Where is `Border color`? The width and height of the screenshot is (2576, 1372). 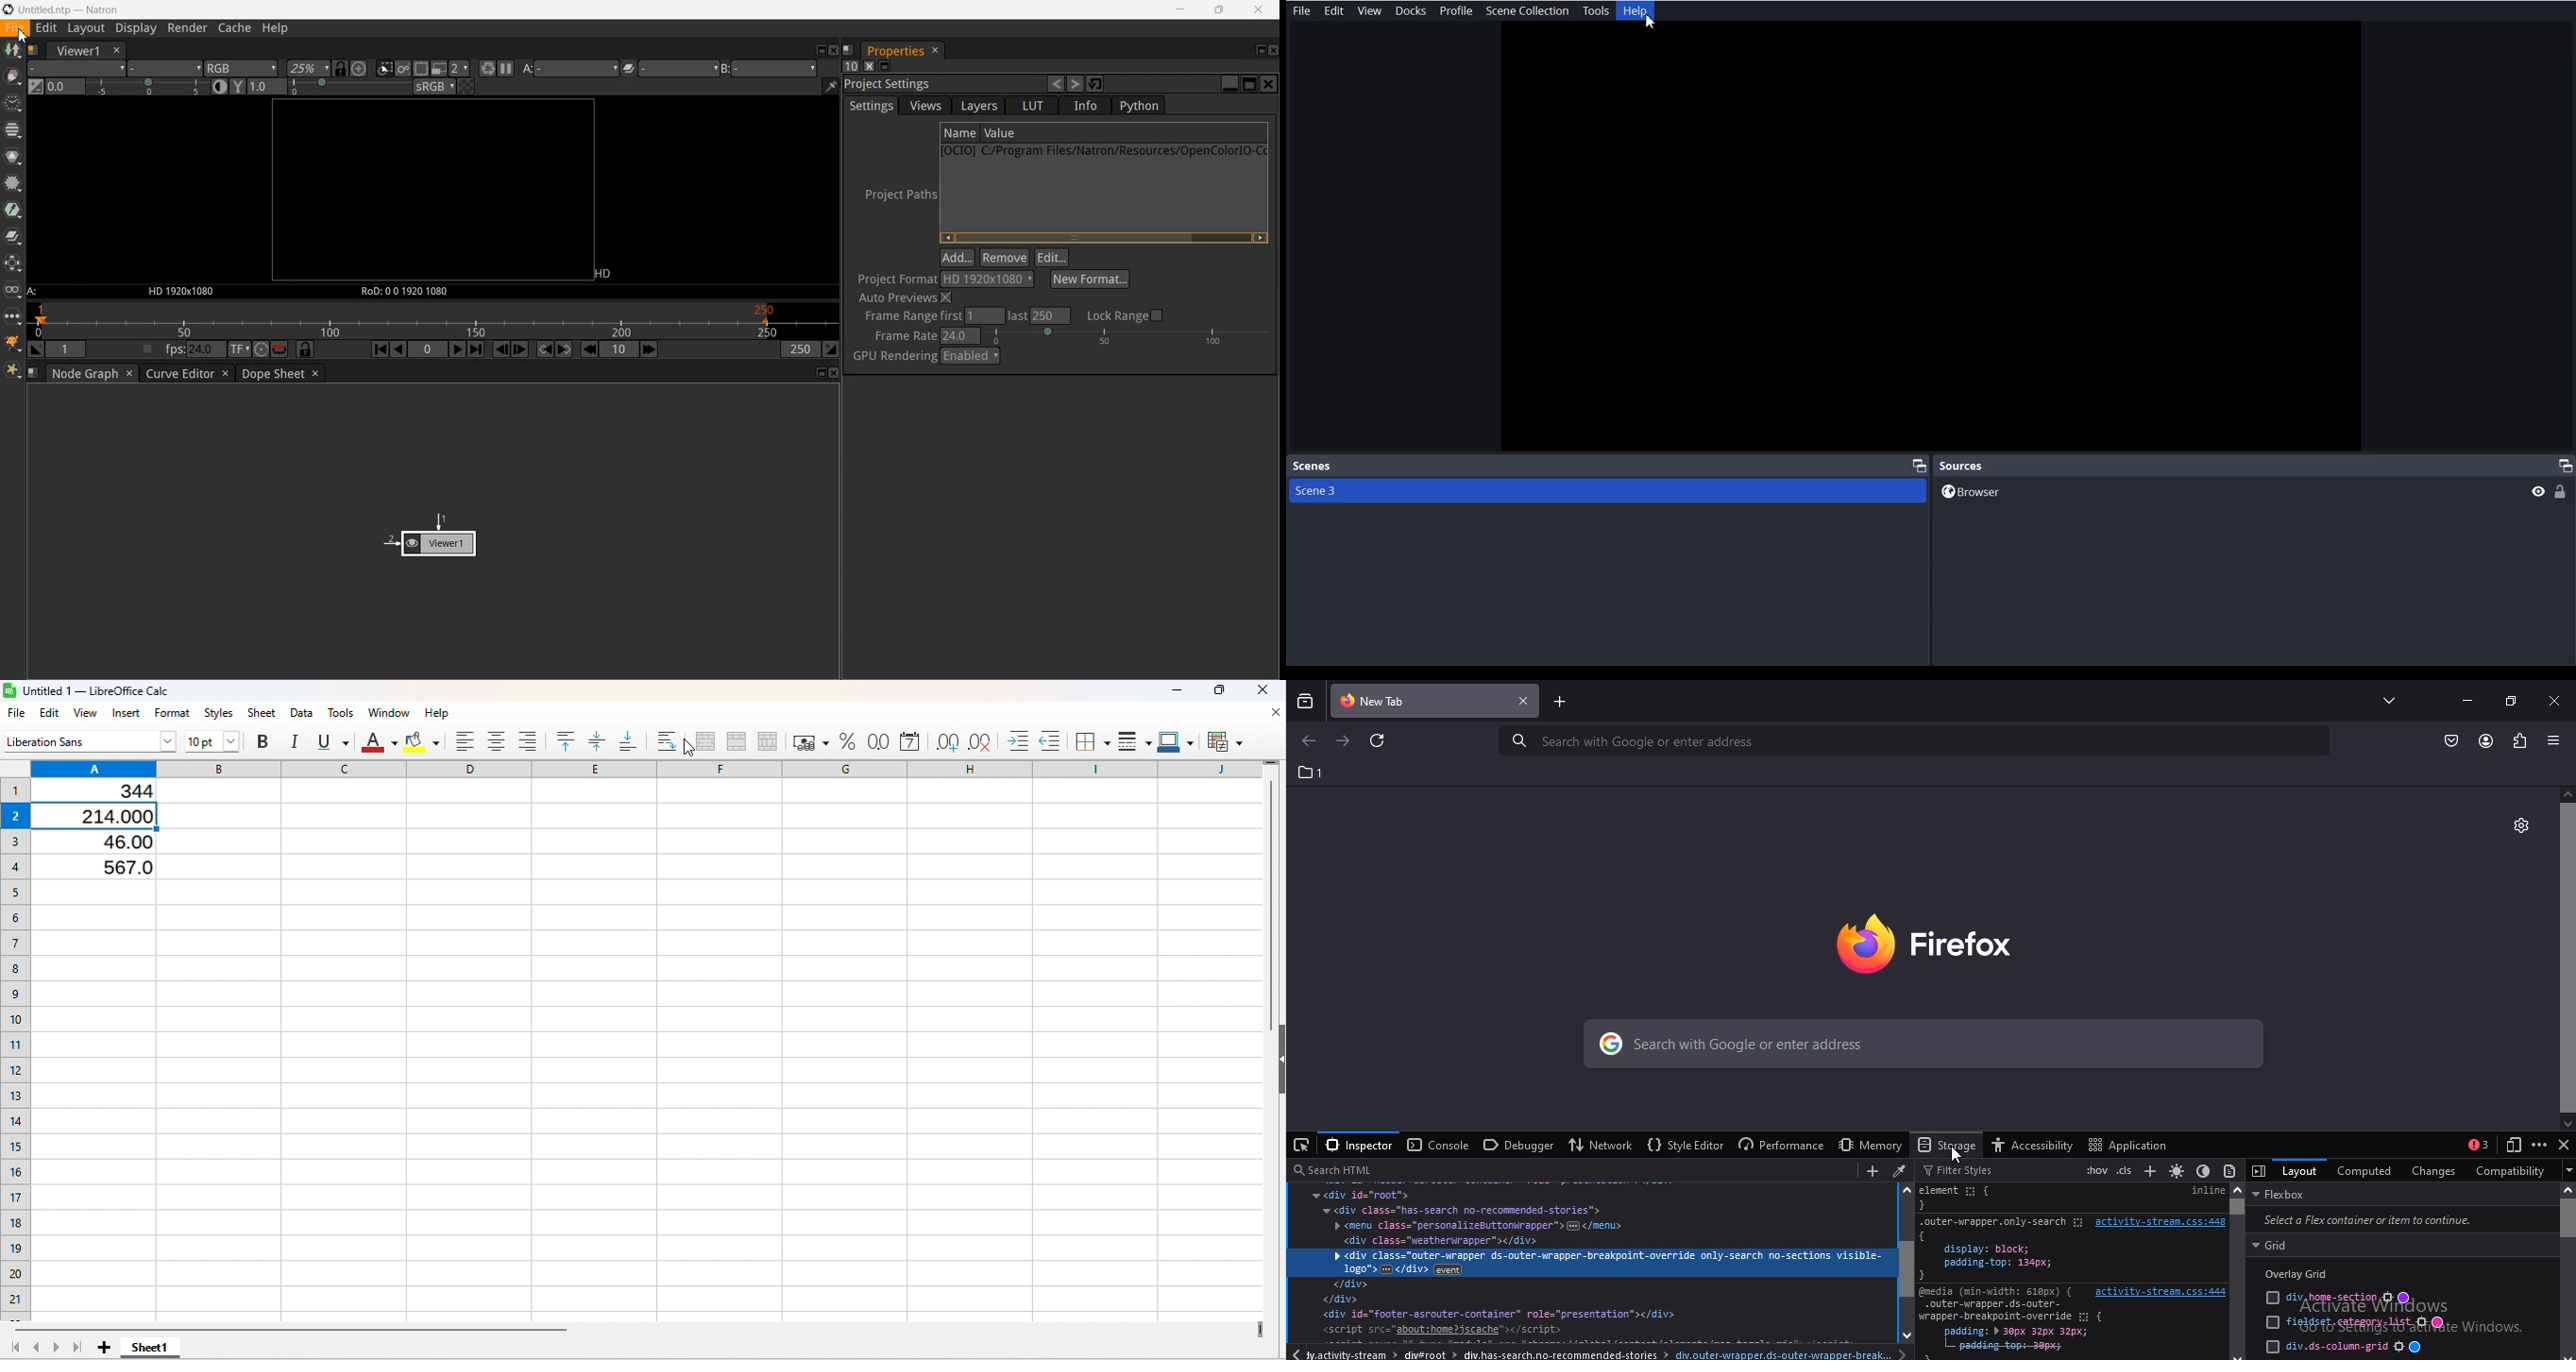
Border color is located at coordinates (1174, 738).